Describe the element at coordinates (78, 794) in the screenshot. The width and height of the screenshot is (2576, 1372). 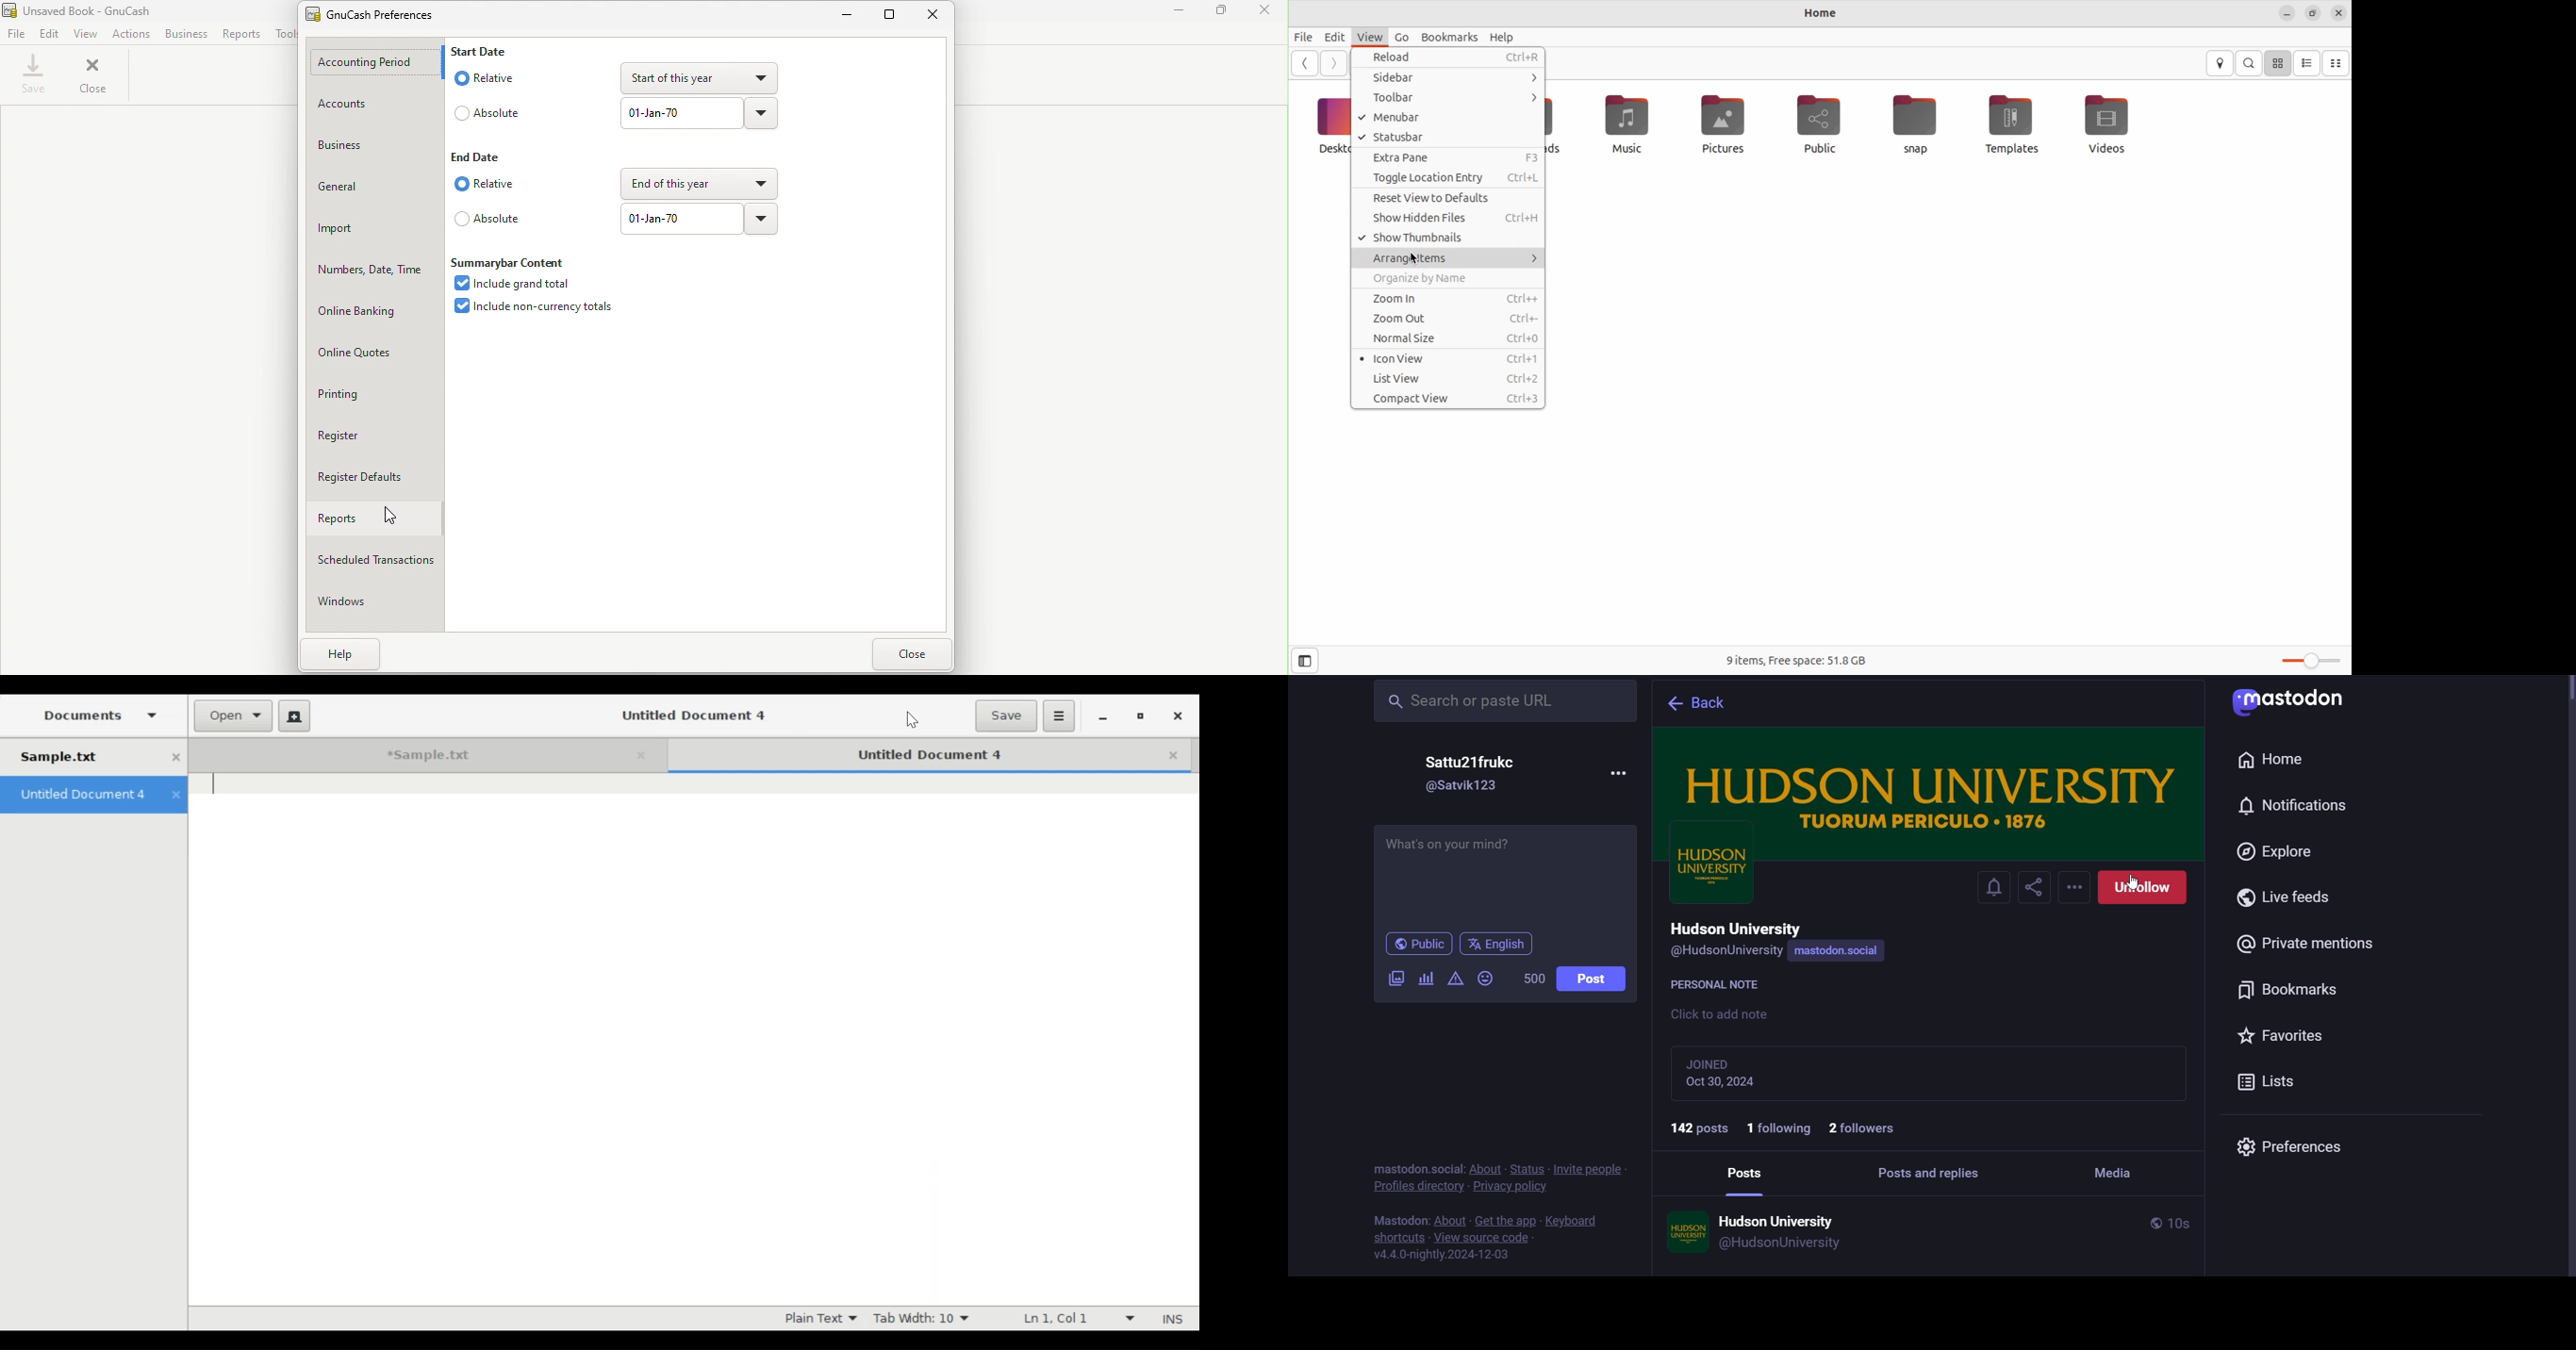
I see `Untitled Document 4` at that location.